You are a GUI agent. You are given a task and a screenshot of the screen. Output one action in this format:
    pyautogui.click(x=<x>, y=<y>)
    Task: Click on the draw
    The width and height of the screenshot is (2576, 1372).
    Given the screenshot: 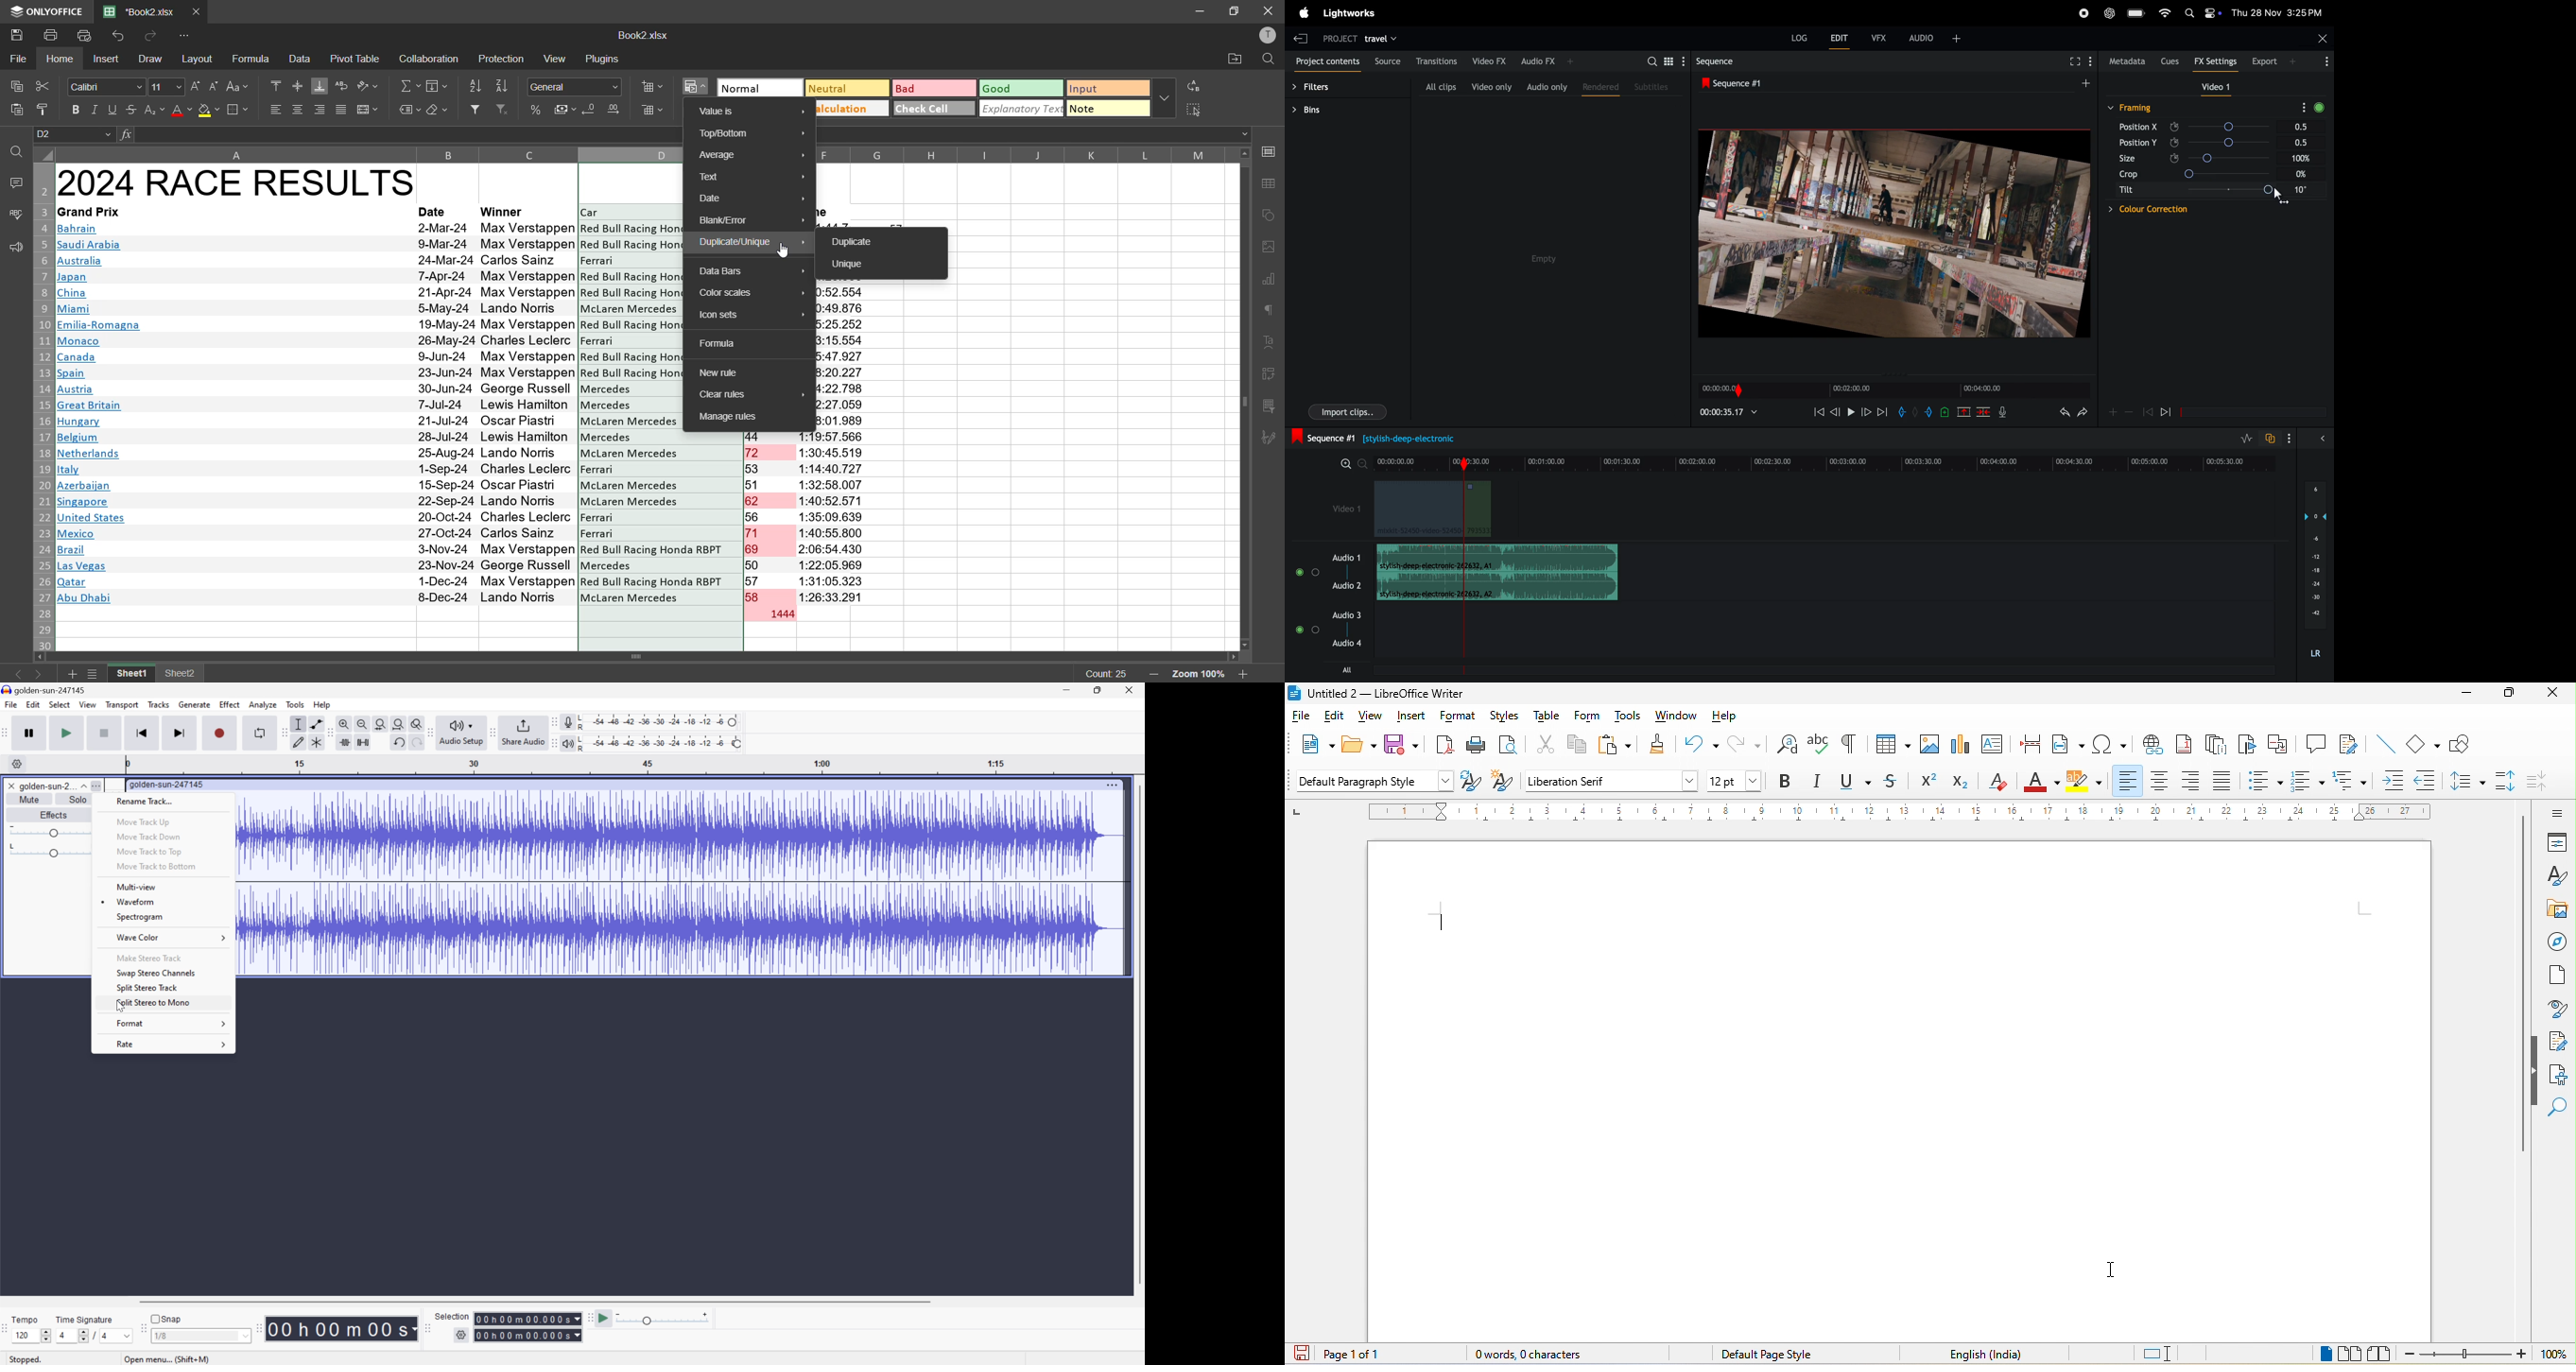 What is the action you would take?
    pyautogui.click(x=149, y=58)
    